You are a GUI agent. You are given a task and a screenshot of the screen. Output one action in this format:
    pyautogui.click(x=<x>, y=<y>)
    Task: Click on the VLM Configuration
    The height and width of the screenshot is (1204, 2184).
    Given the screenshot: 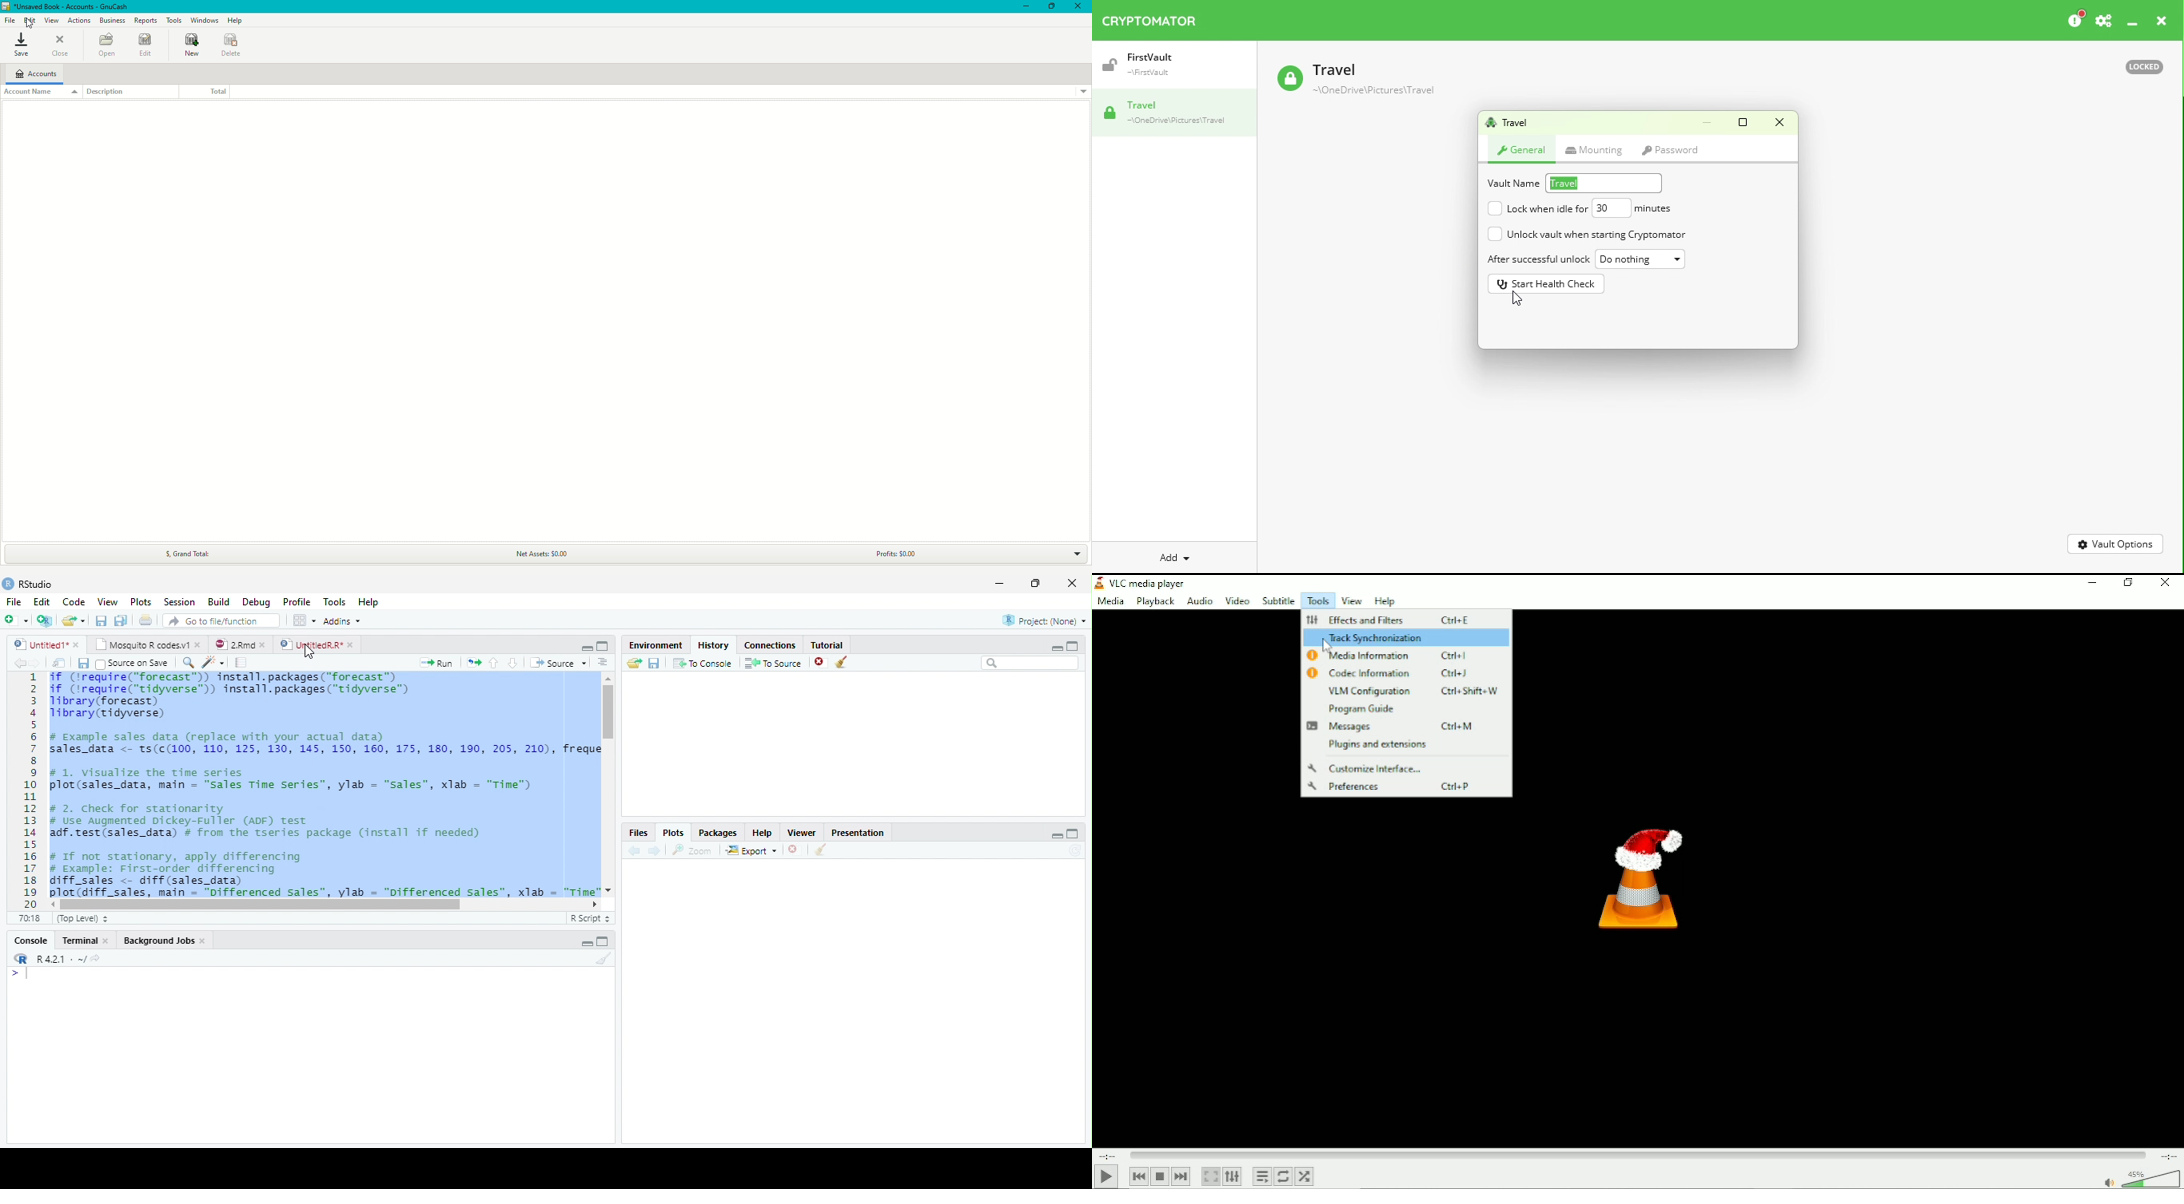 What is the action you would take?
    pyautogui.click(x=1413, y=692)
    